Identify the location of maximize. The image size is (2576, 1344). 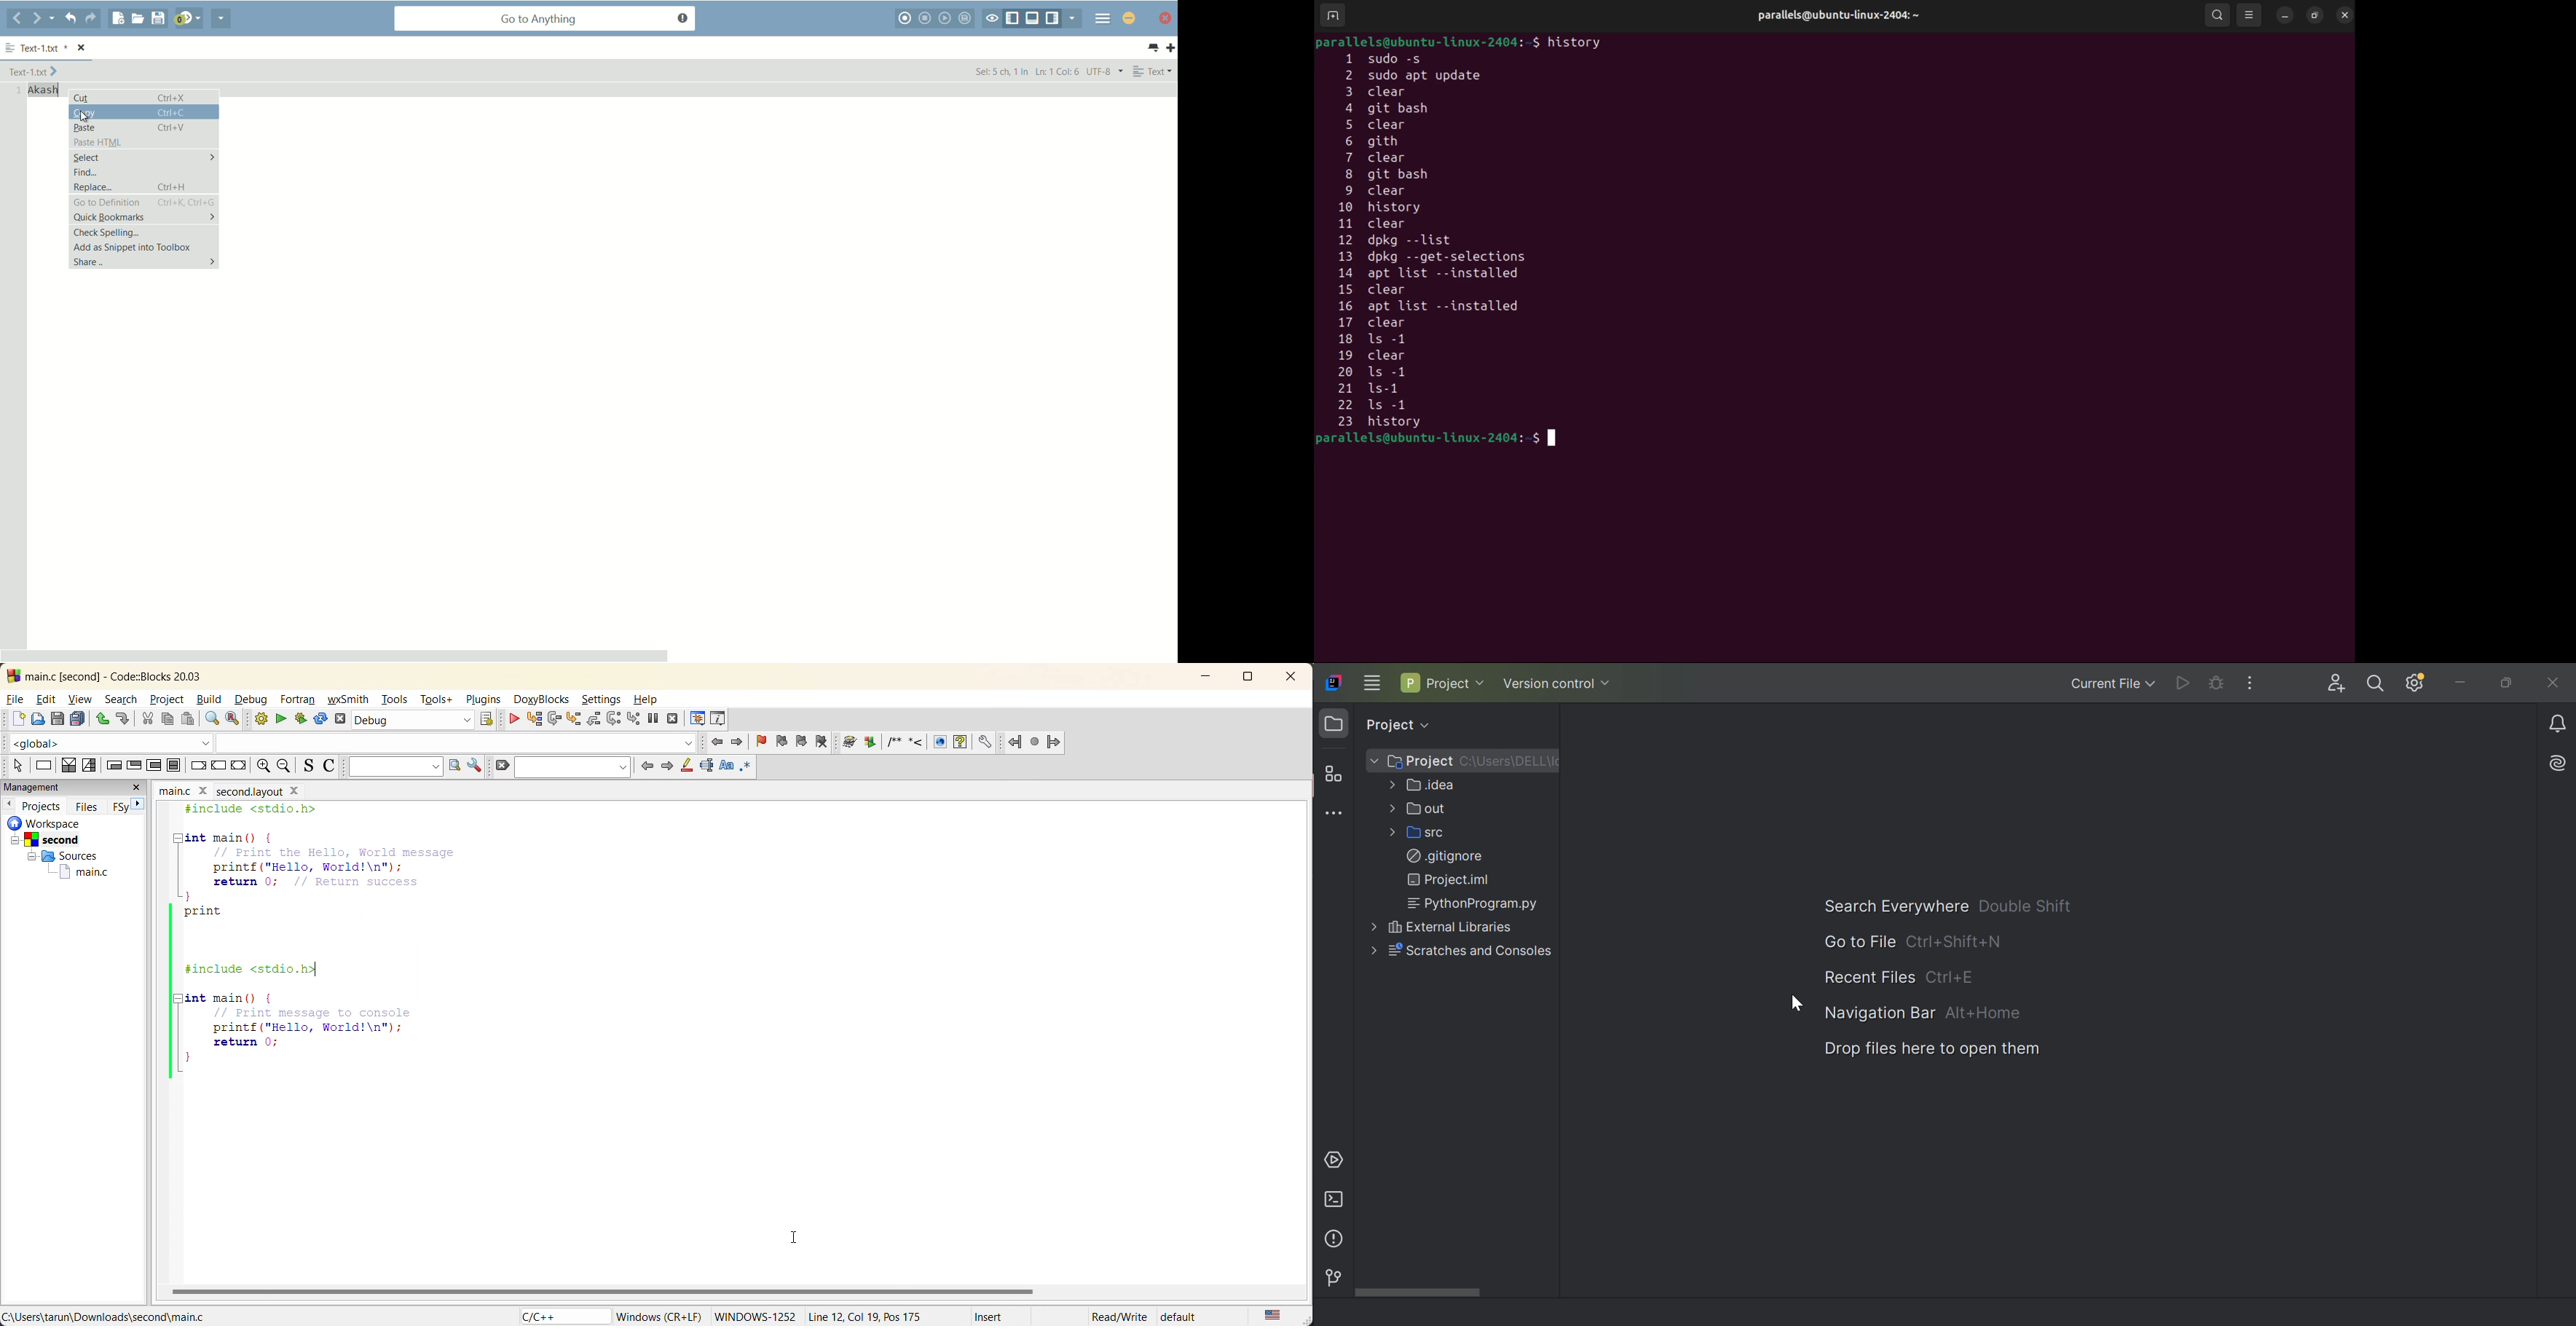
(1248, 681).